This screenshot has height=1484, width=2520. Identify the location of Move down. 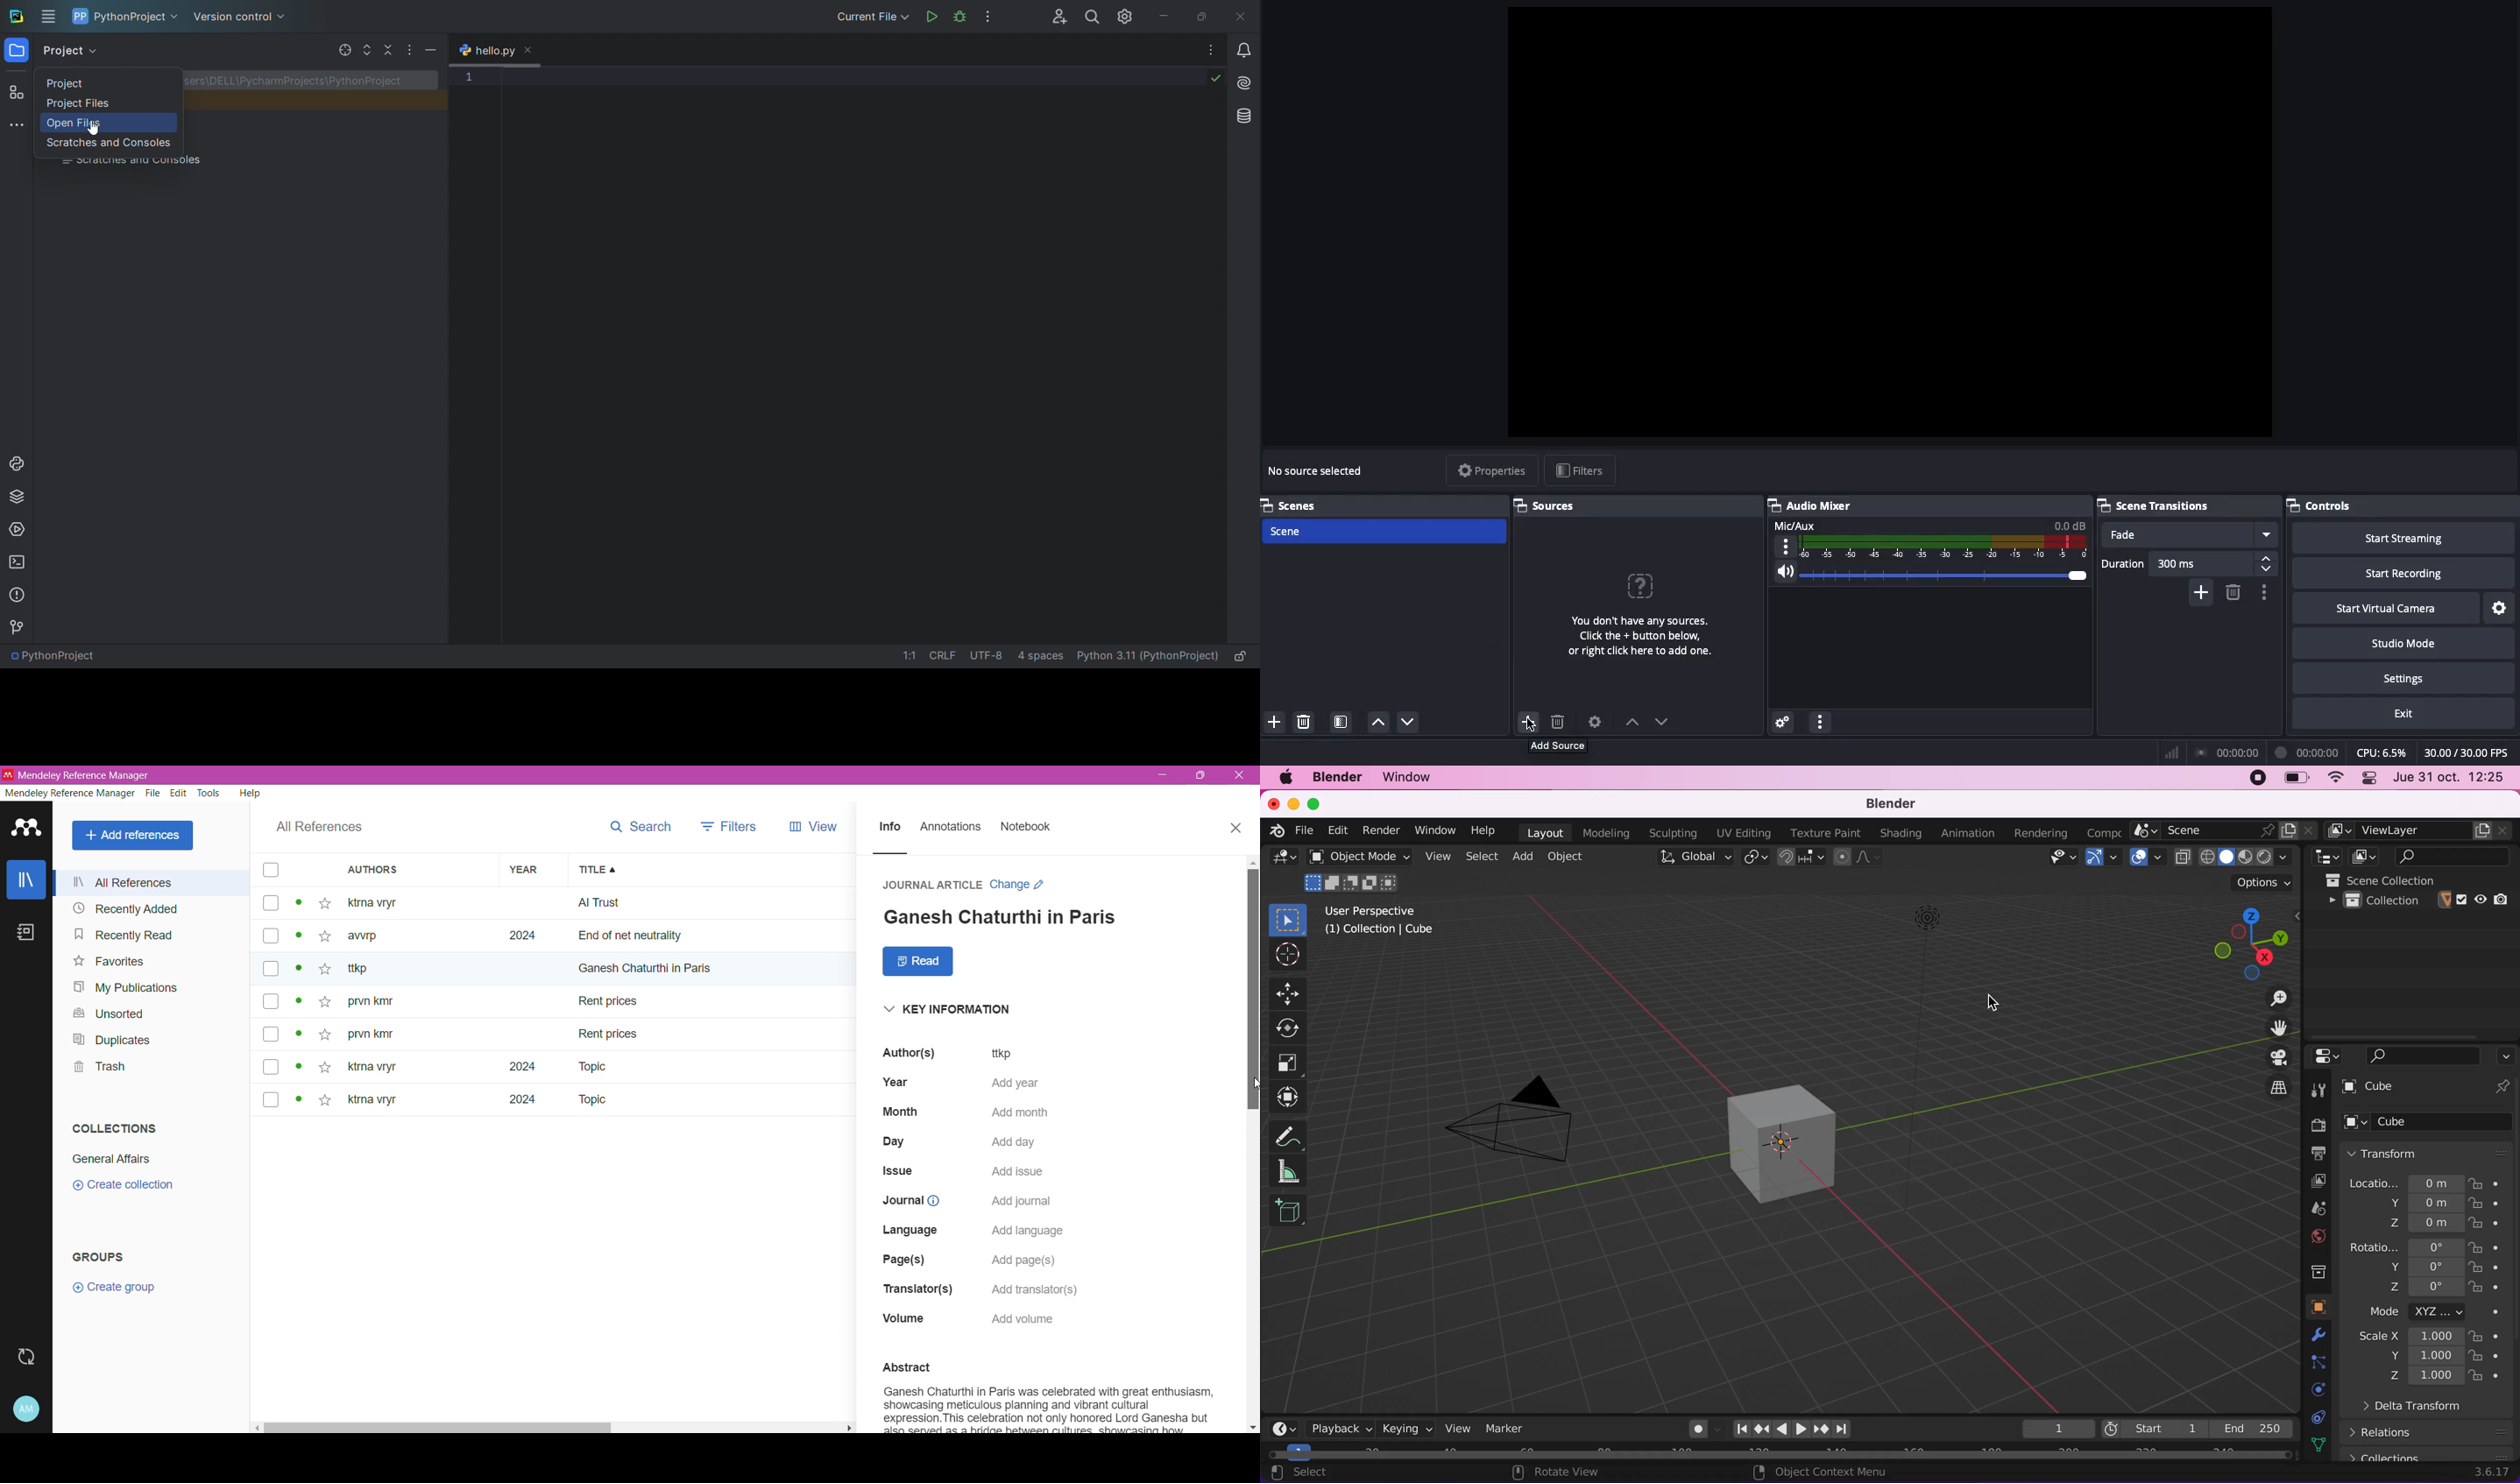
(1662, 722).